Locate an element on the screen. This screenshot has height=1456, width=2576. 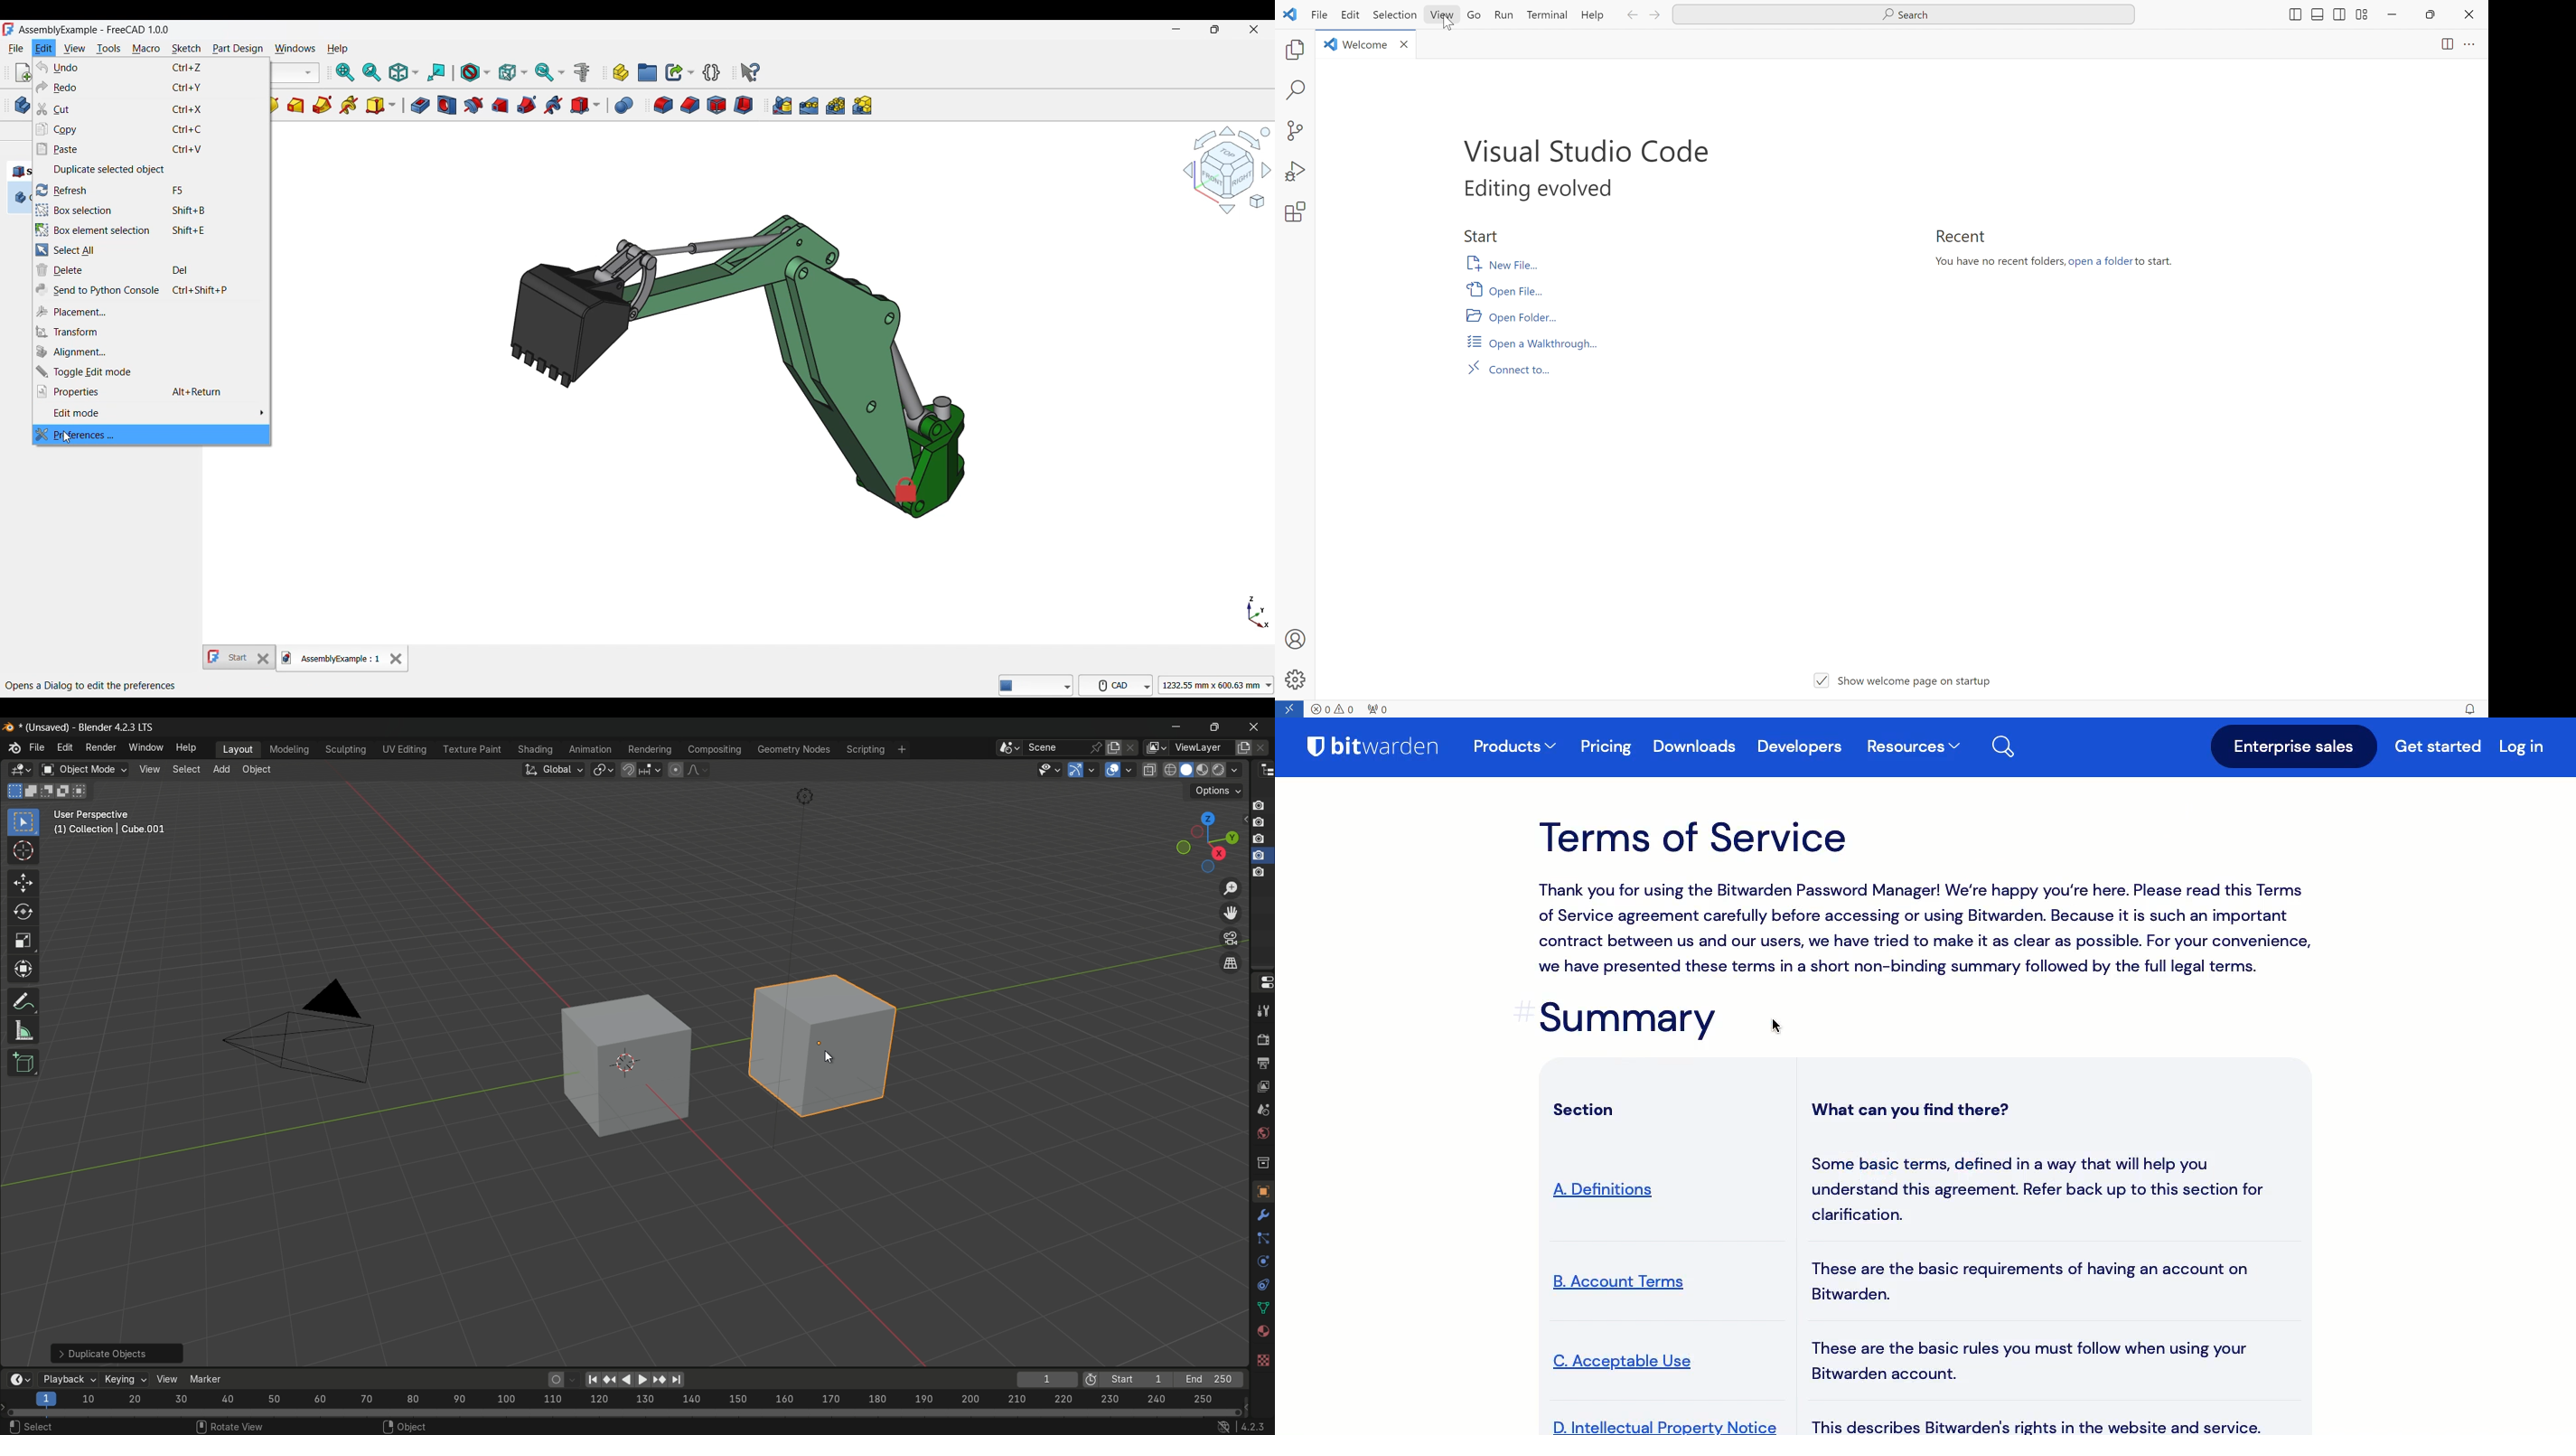
acceptable use is located at coordinates (1627, 1359).